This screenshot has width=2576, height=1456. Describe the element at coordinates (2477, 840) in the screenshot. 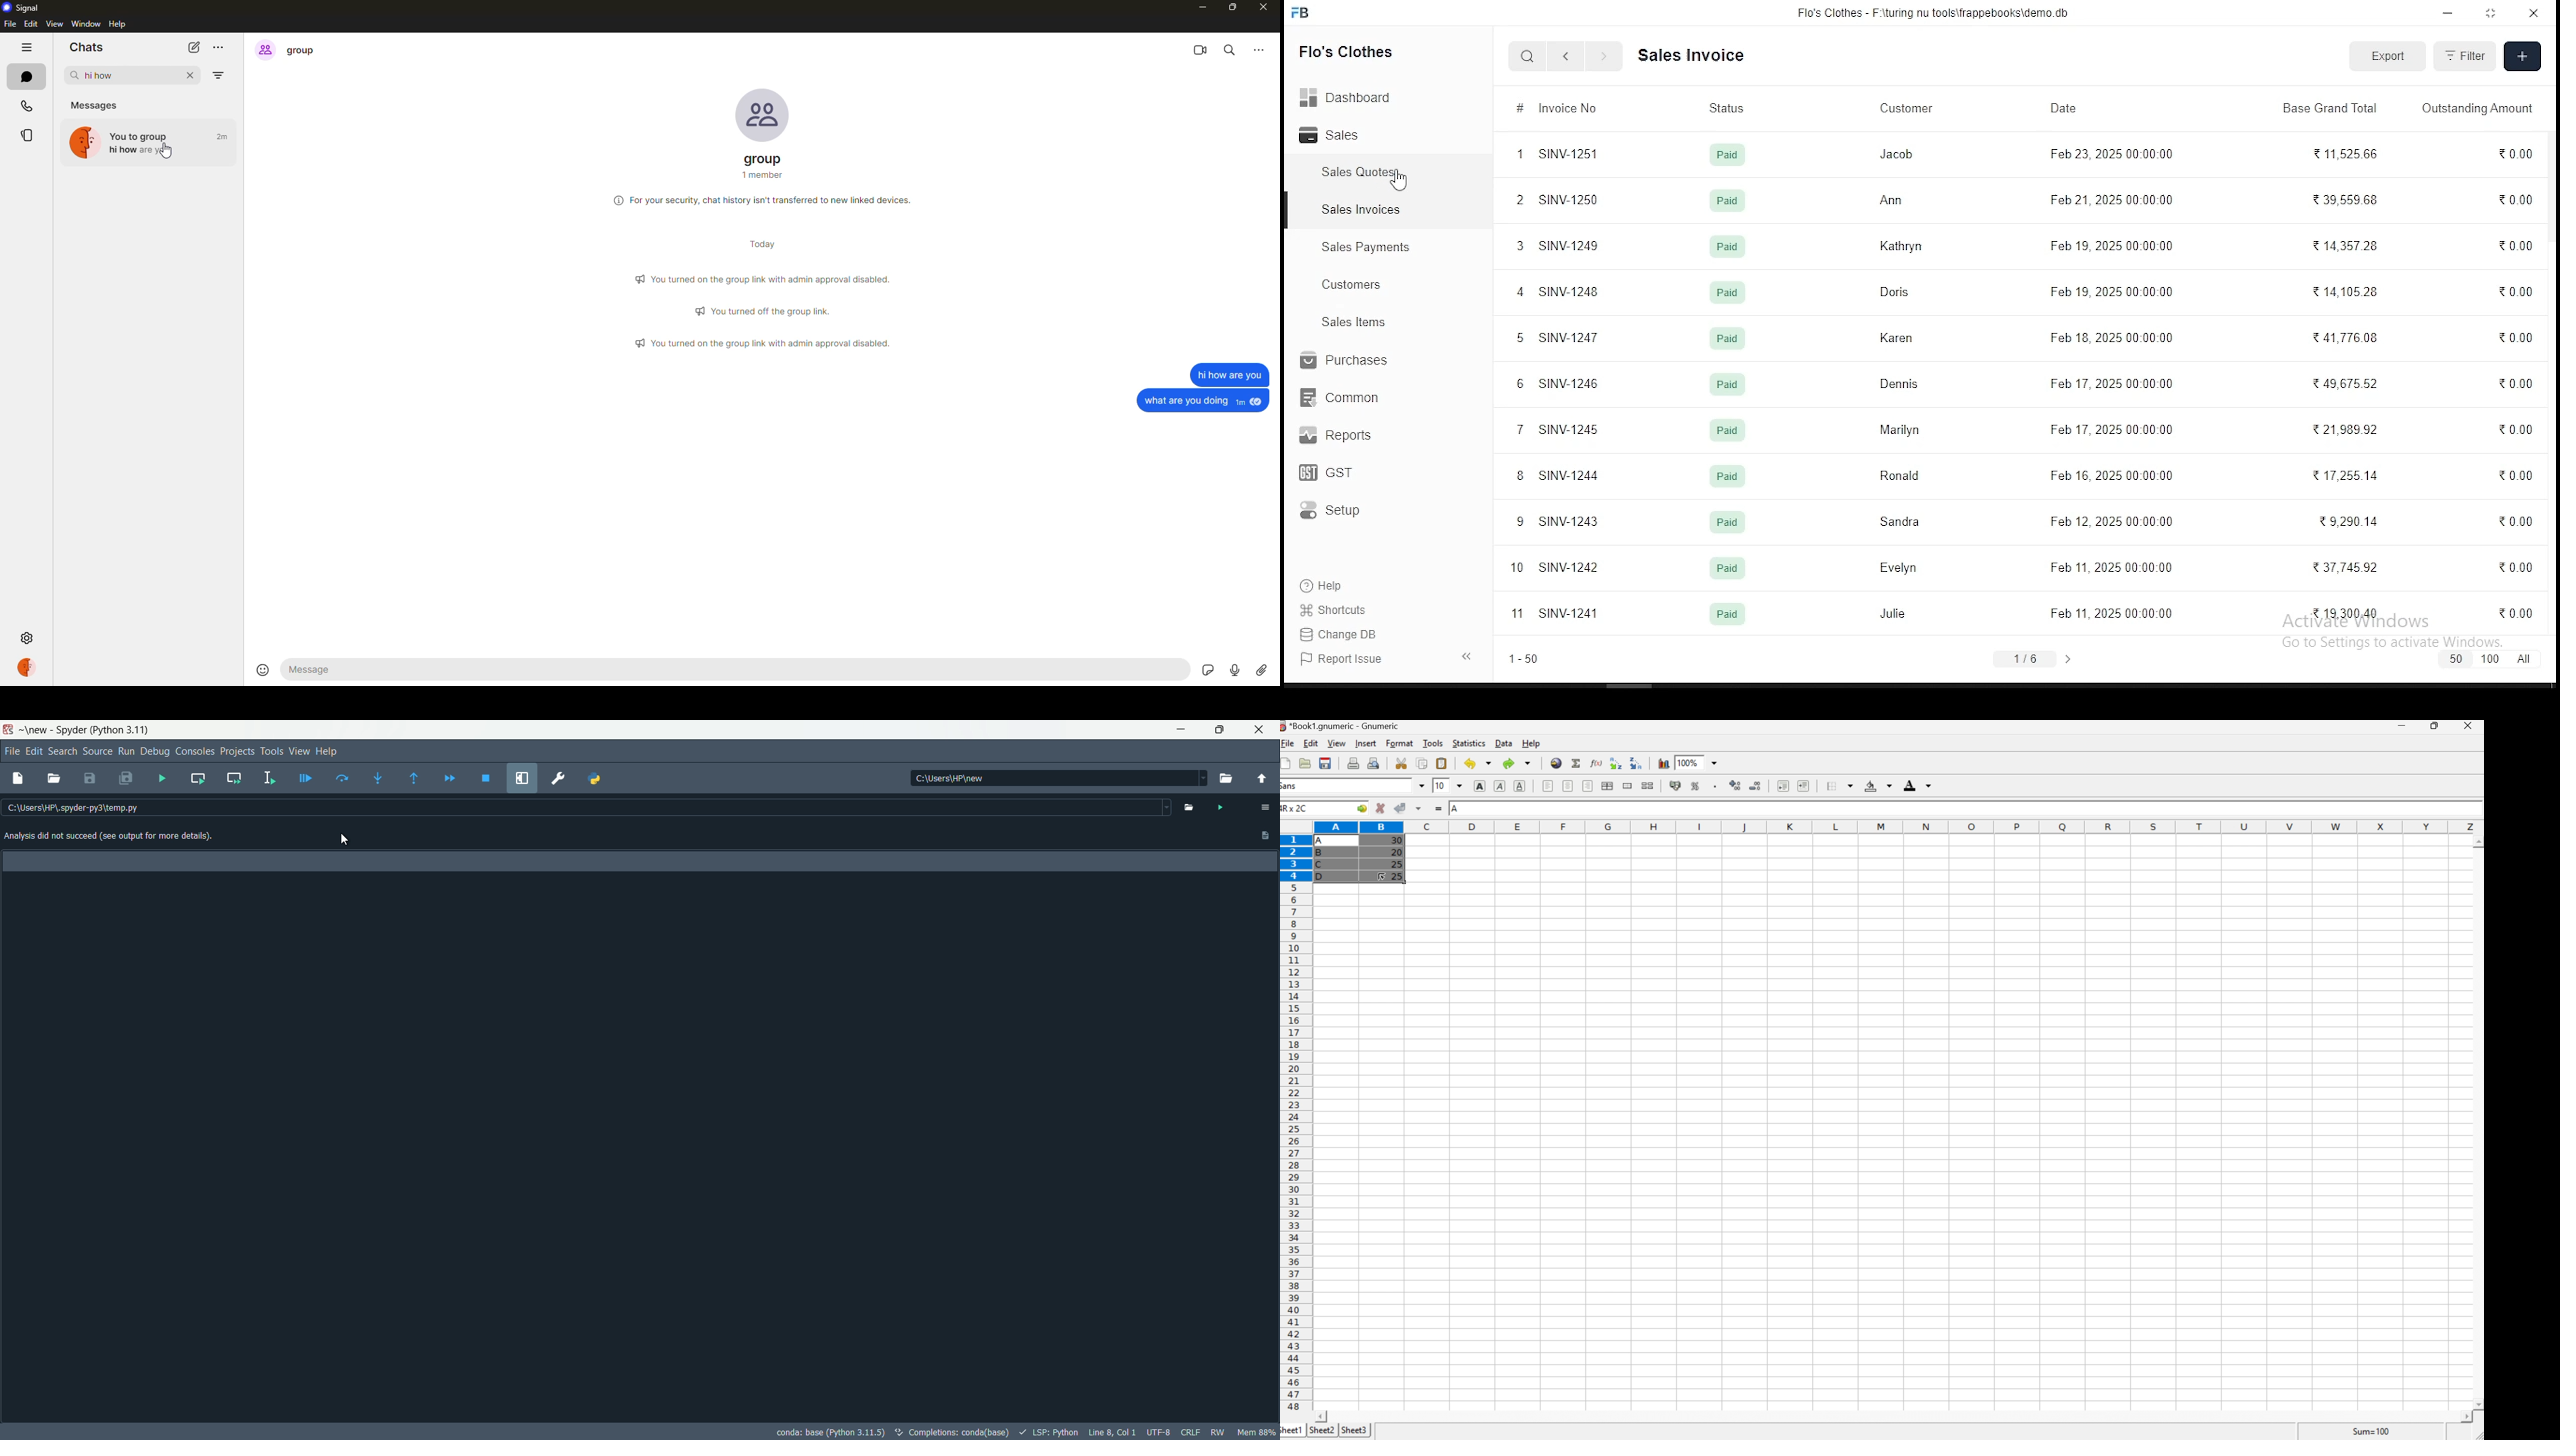

I see `Scroll Up` at that location.